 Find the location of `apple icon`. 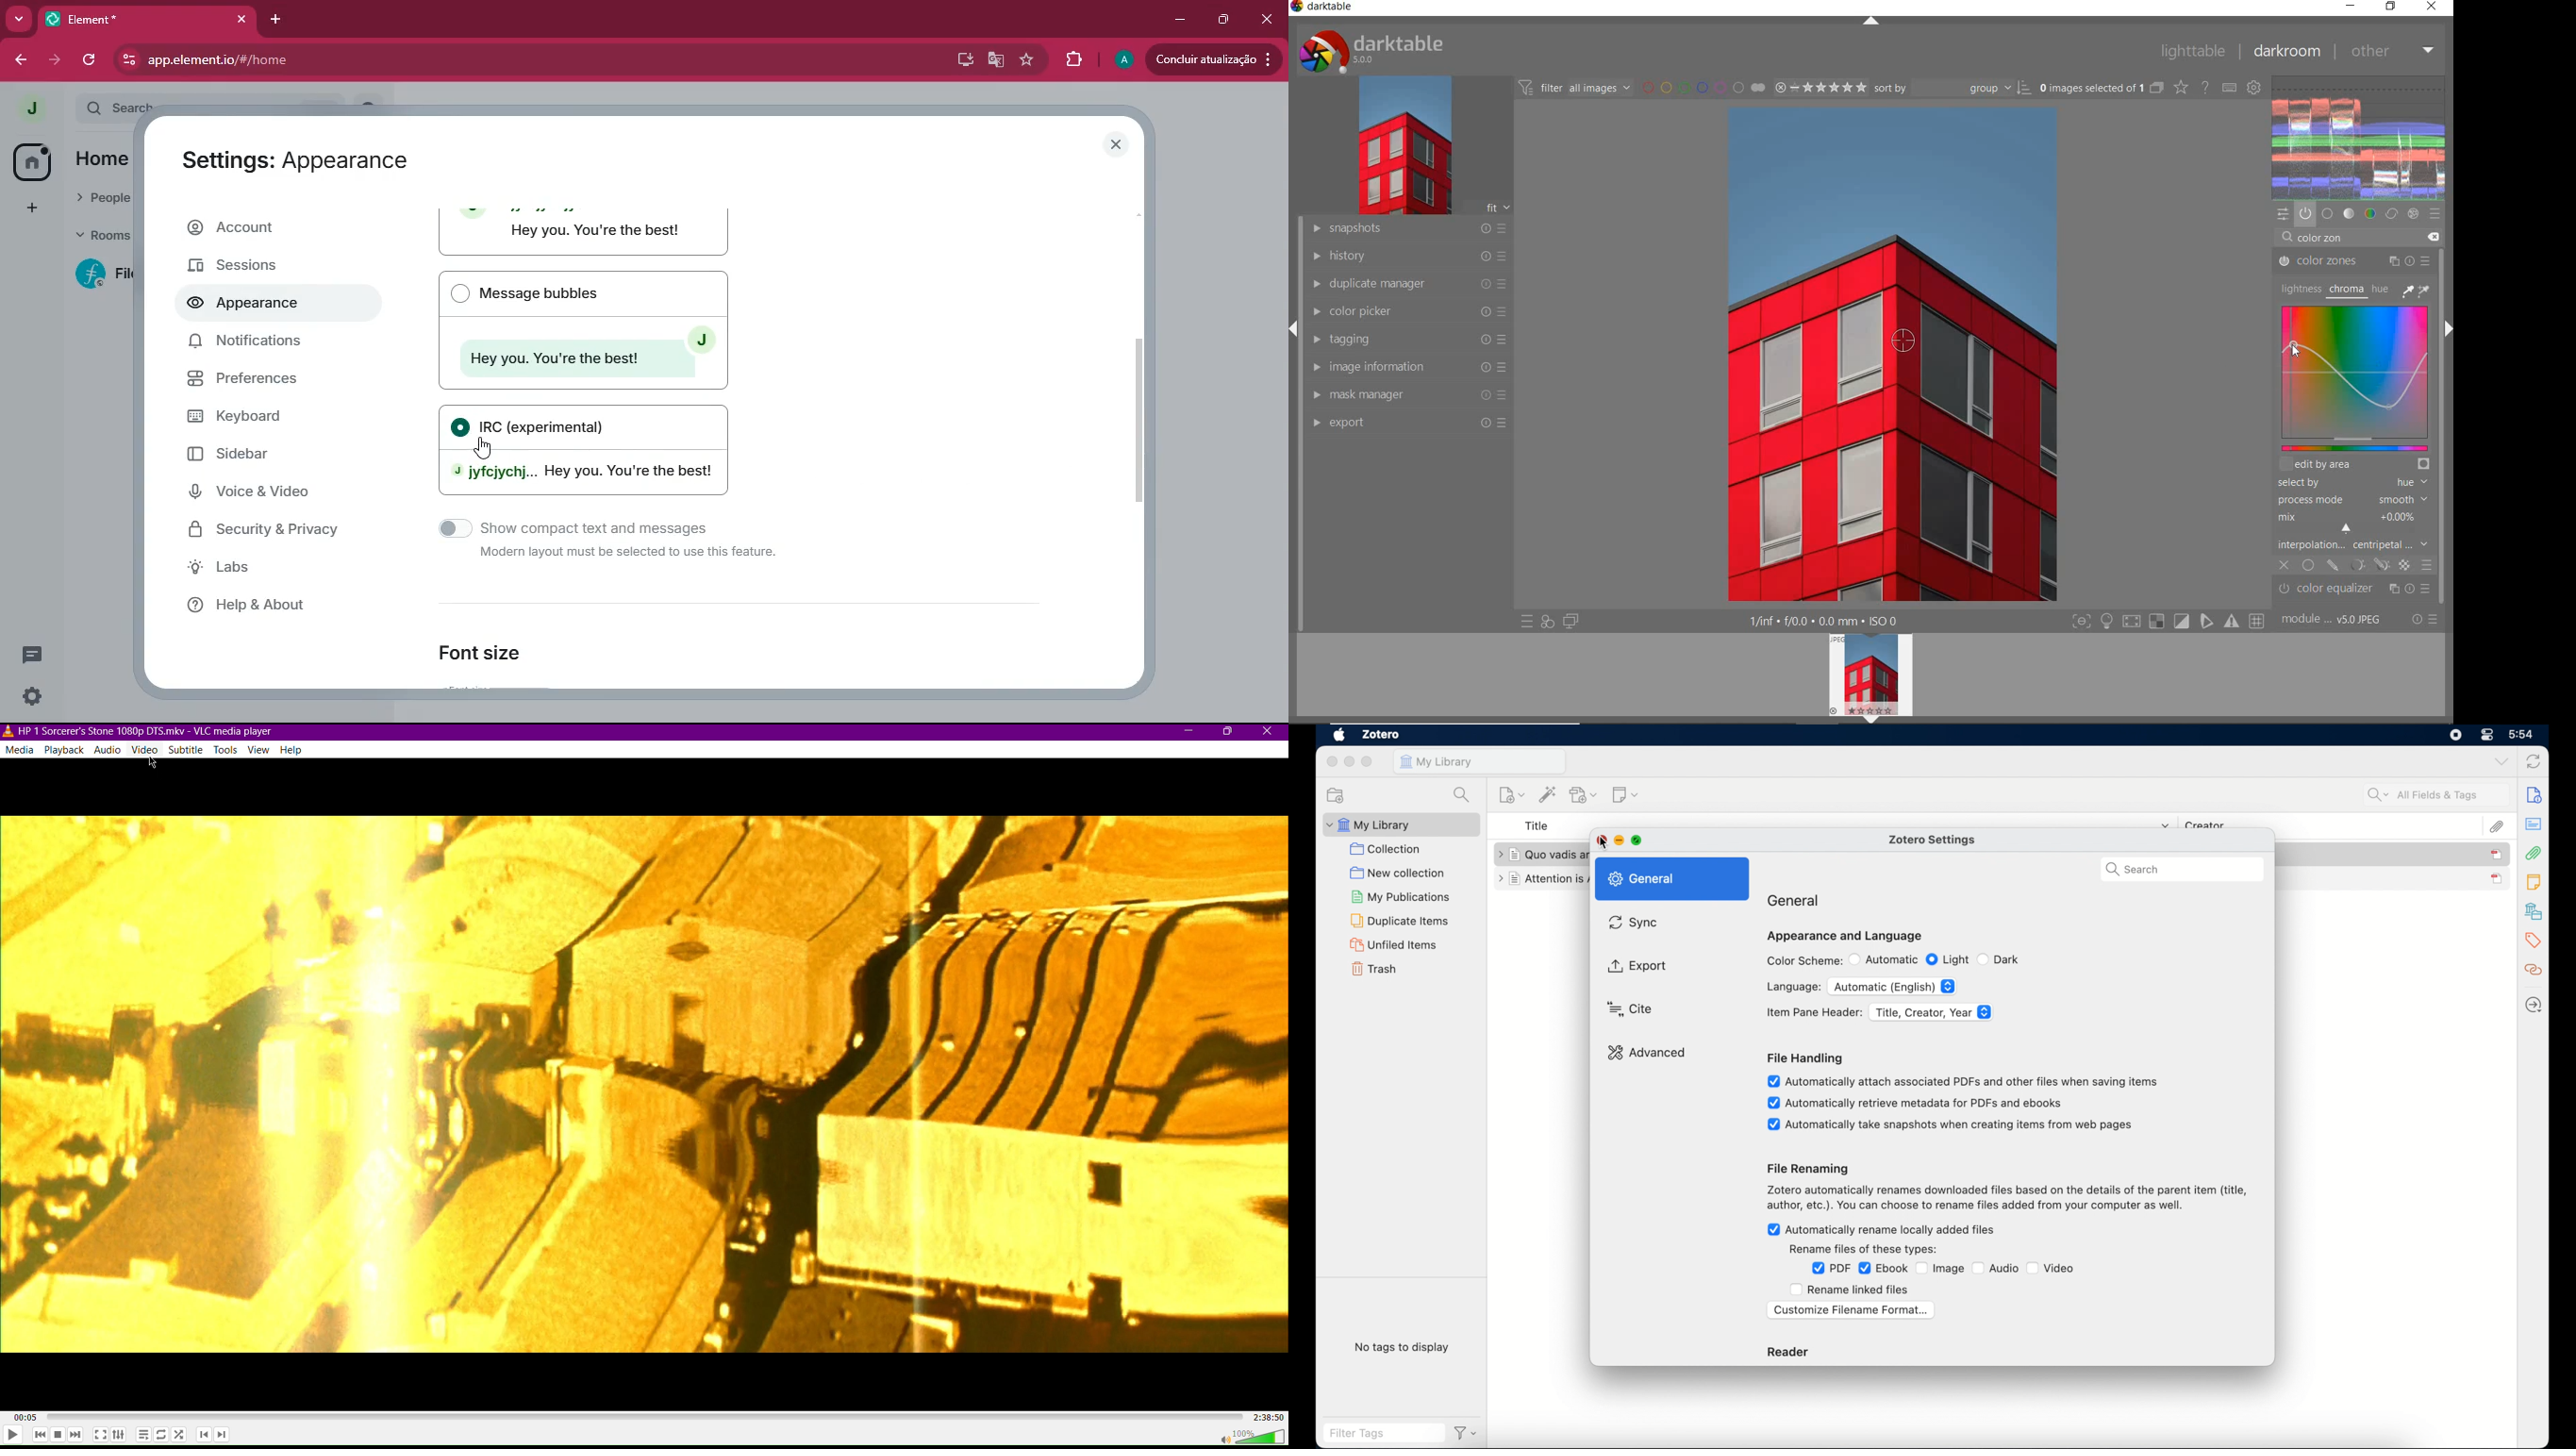

apple icon is located at coordinates (1339, 735).